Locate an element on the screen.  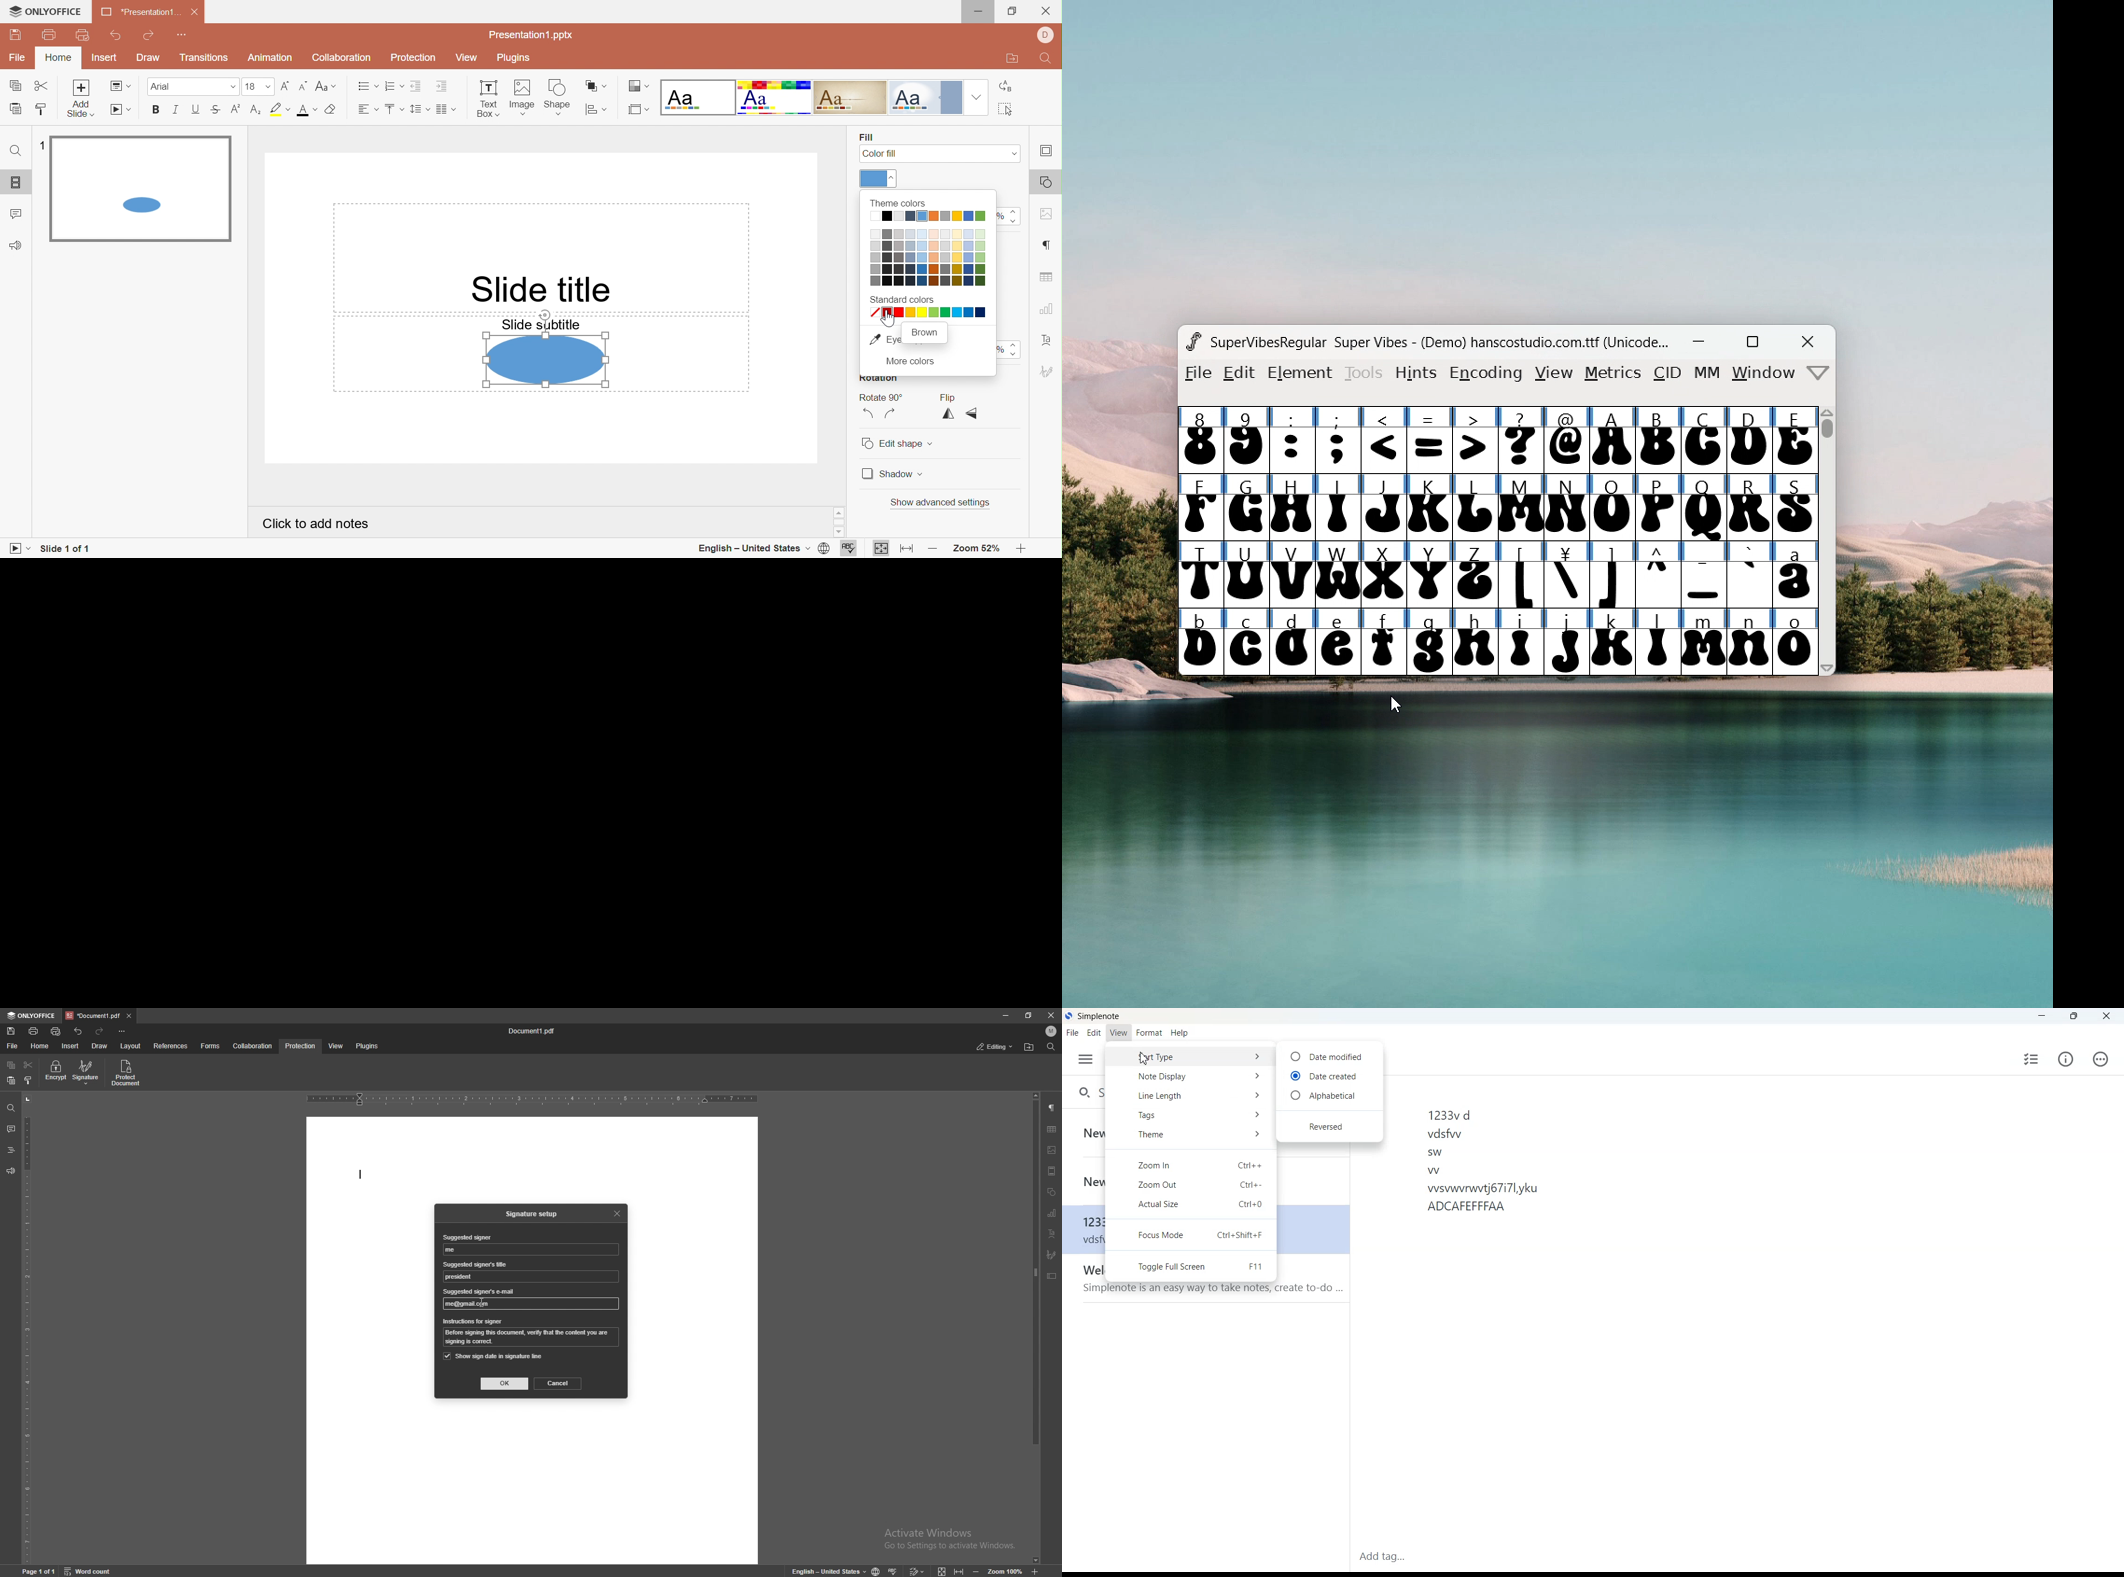
Font type Arial is located at coordinates (193, 86).